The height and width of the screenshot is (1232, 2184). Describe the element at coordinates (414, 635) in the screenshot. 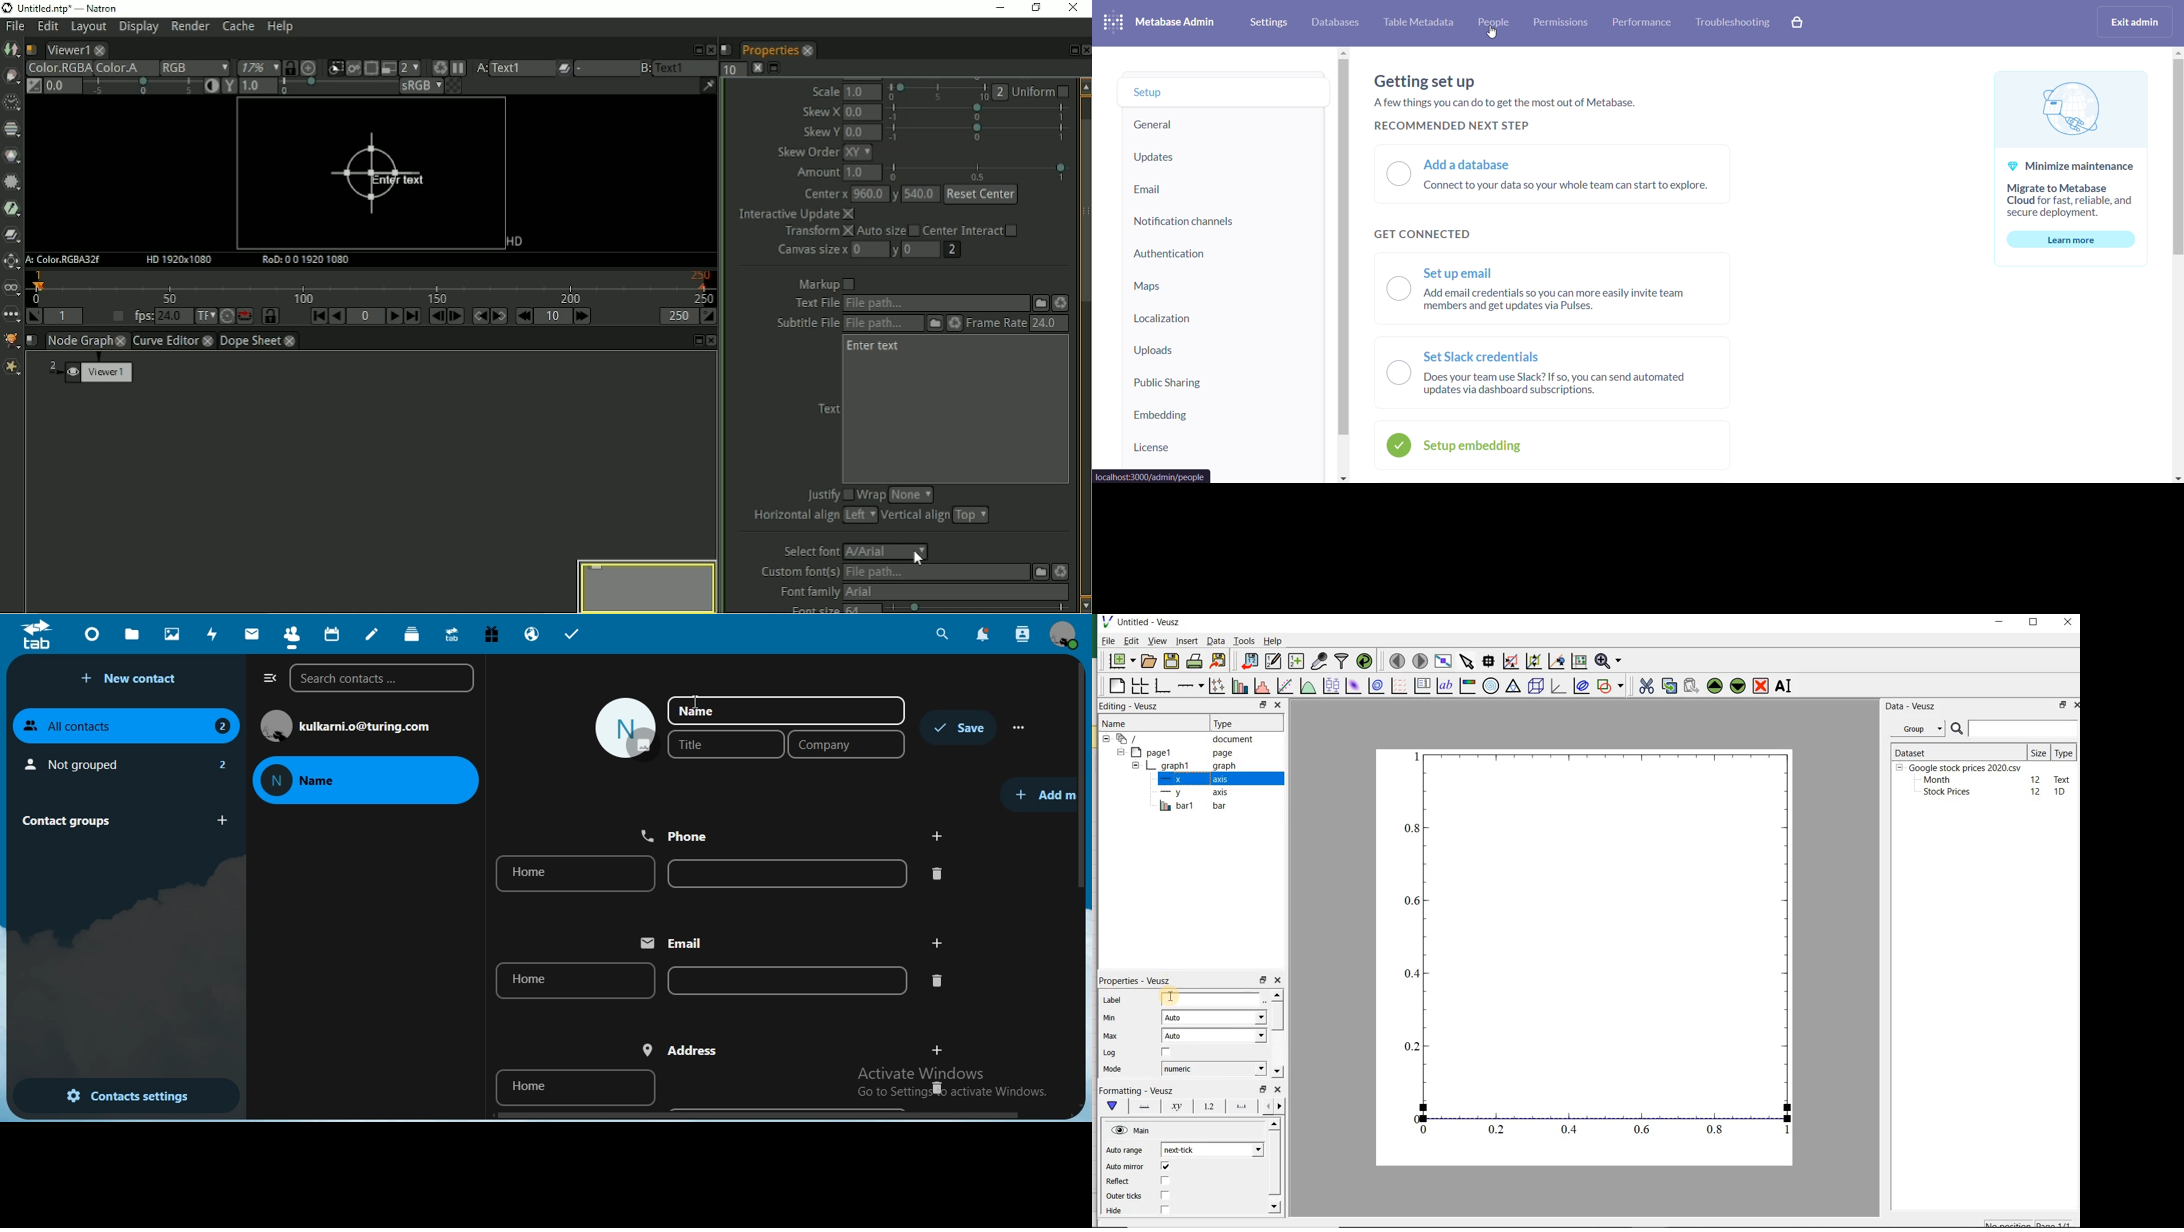

I see `deck` at that location.